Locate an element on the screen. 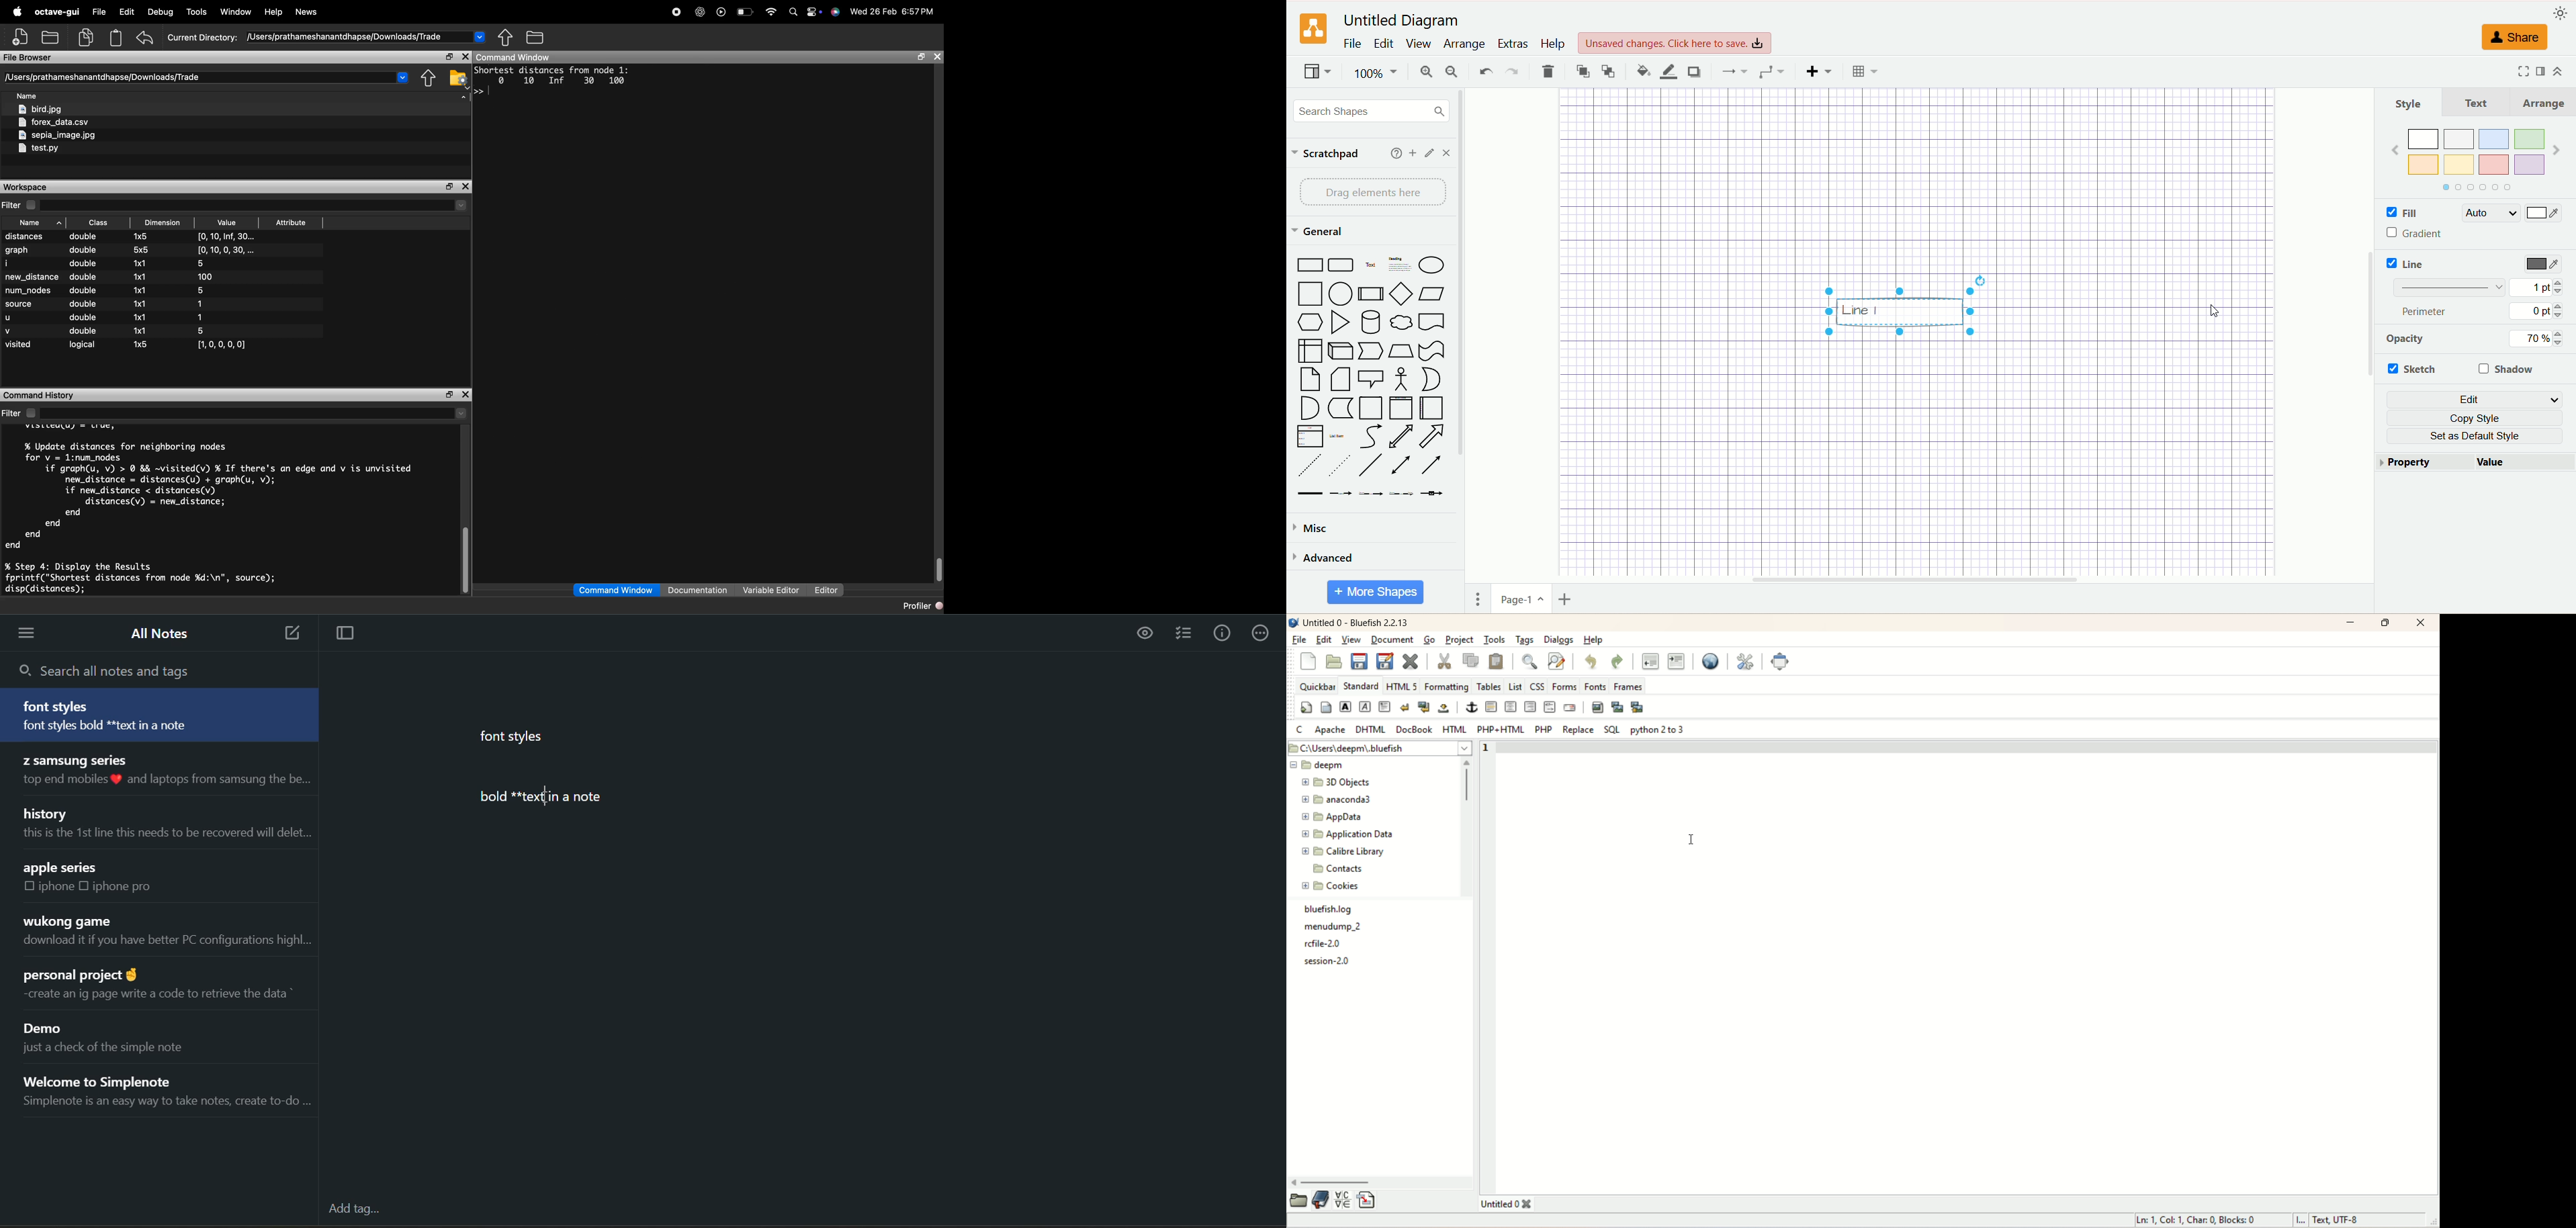  sketch is located at coordinates (2414, 367).